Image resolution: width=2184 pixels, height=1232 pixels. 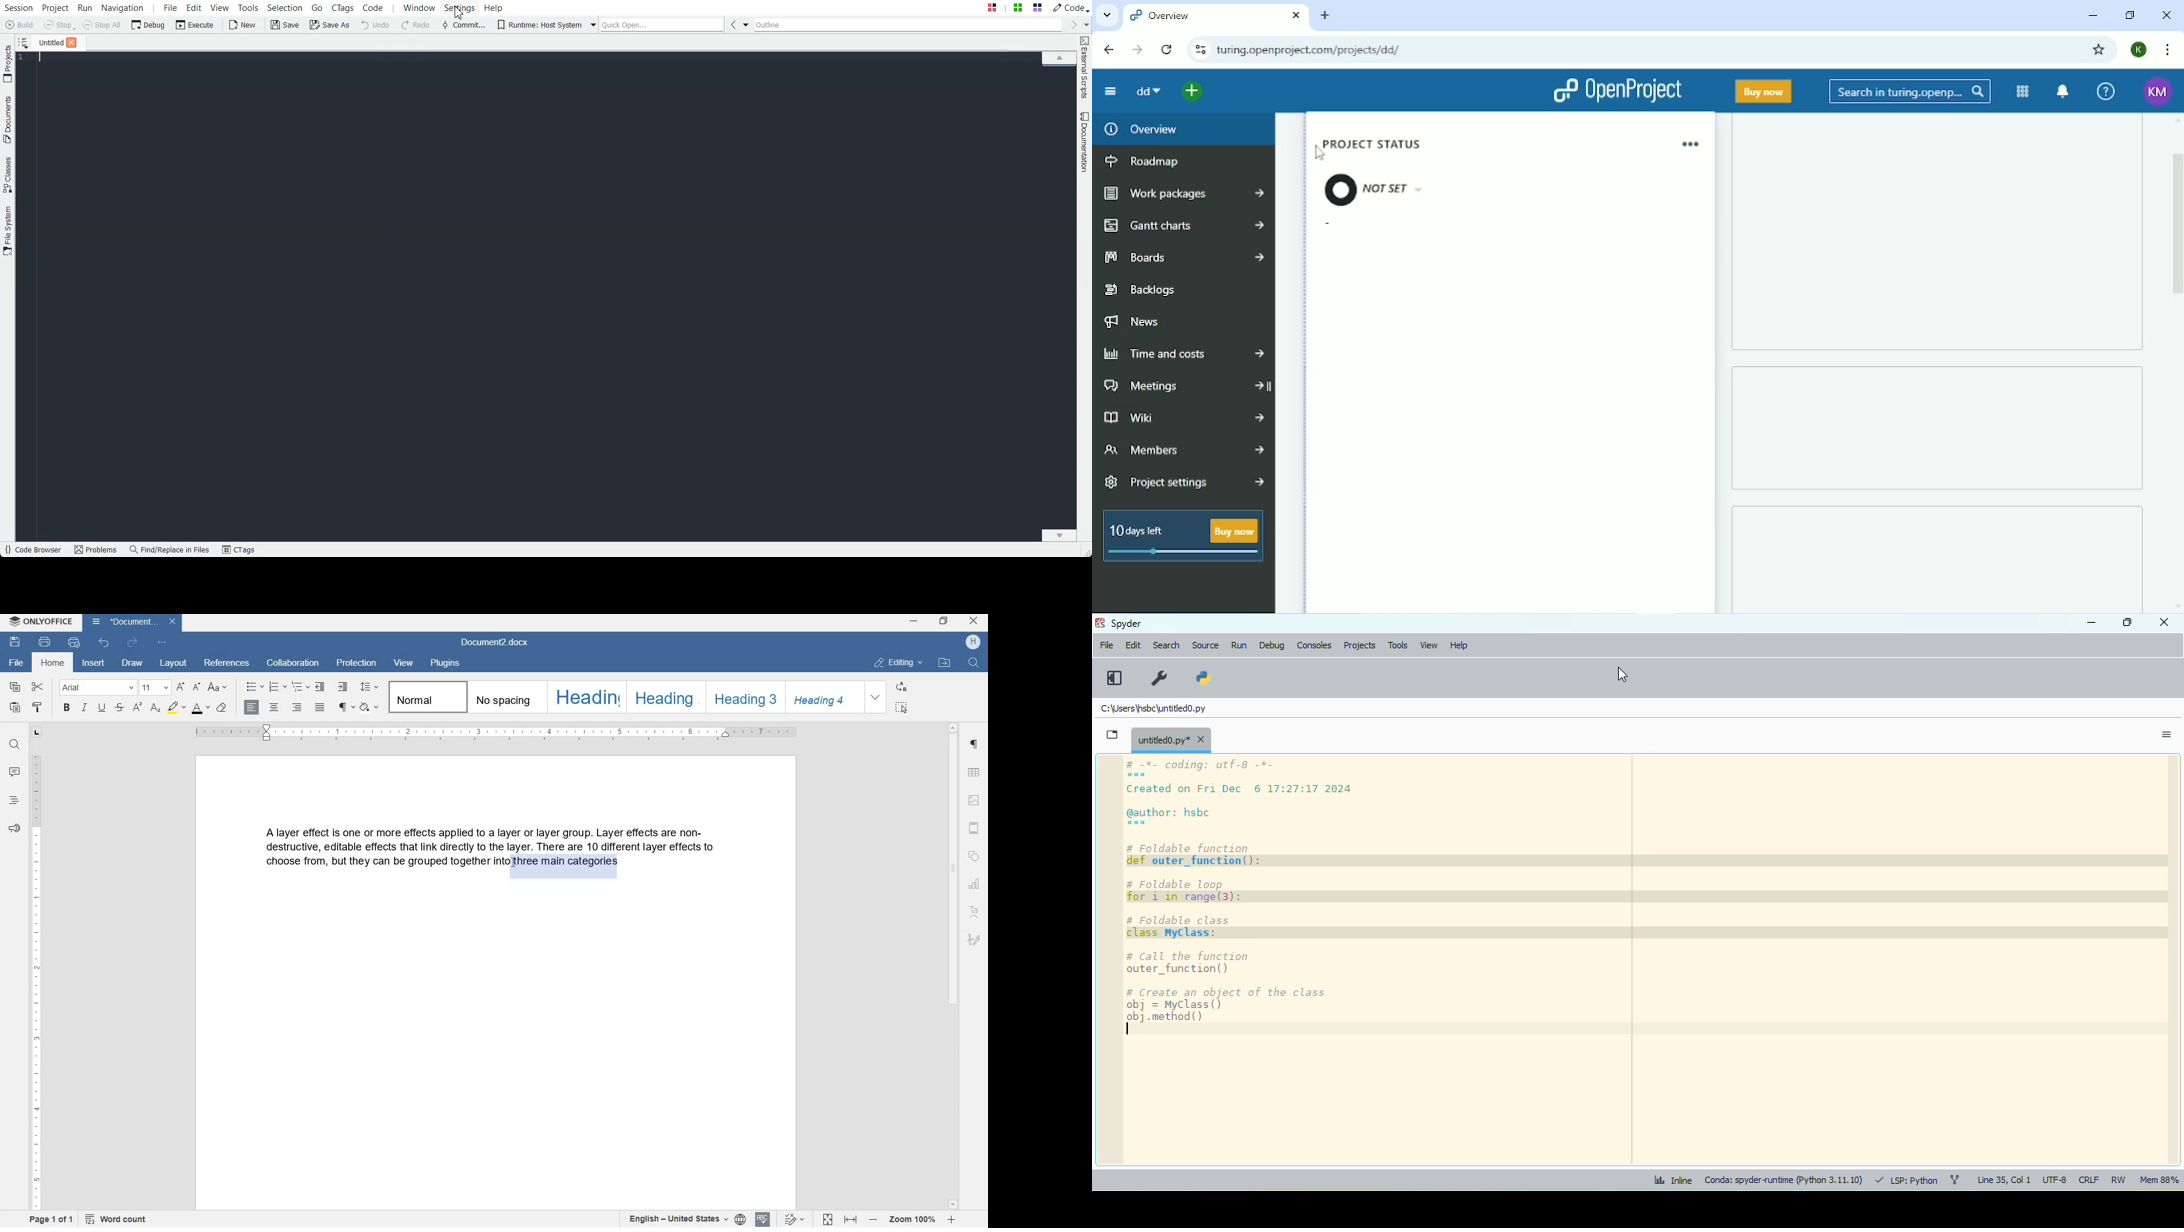 What do you see at coordinates (1202, 678) in the screenshot?
I see `PYTHONPATH manager` at bounding box center [1202, 678].